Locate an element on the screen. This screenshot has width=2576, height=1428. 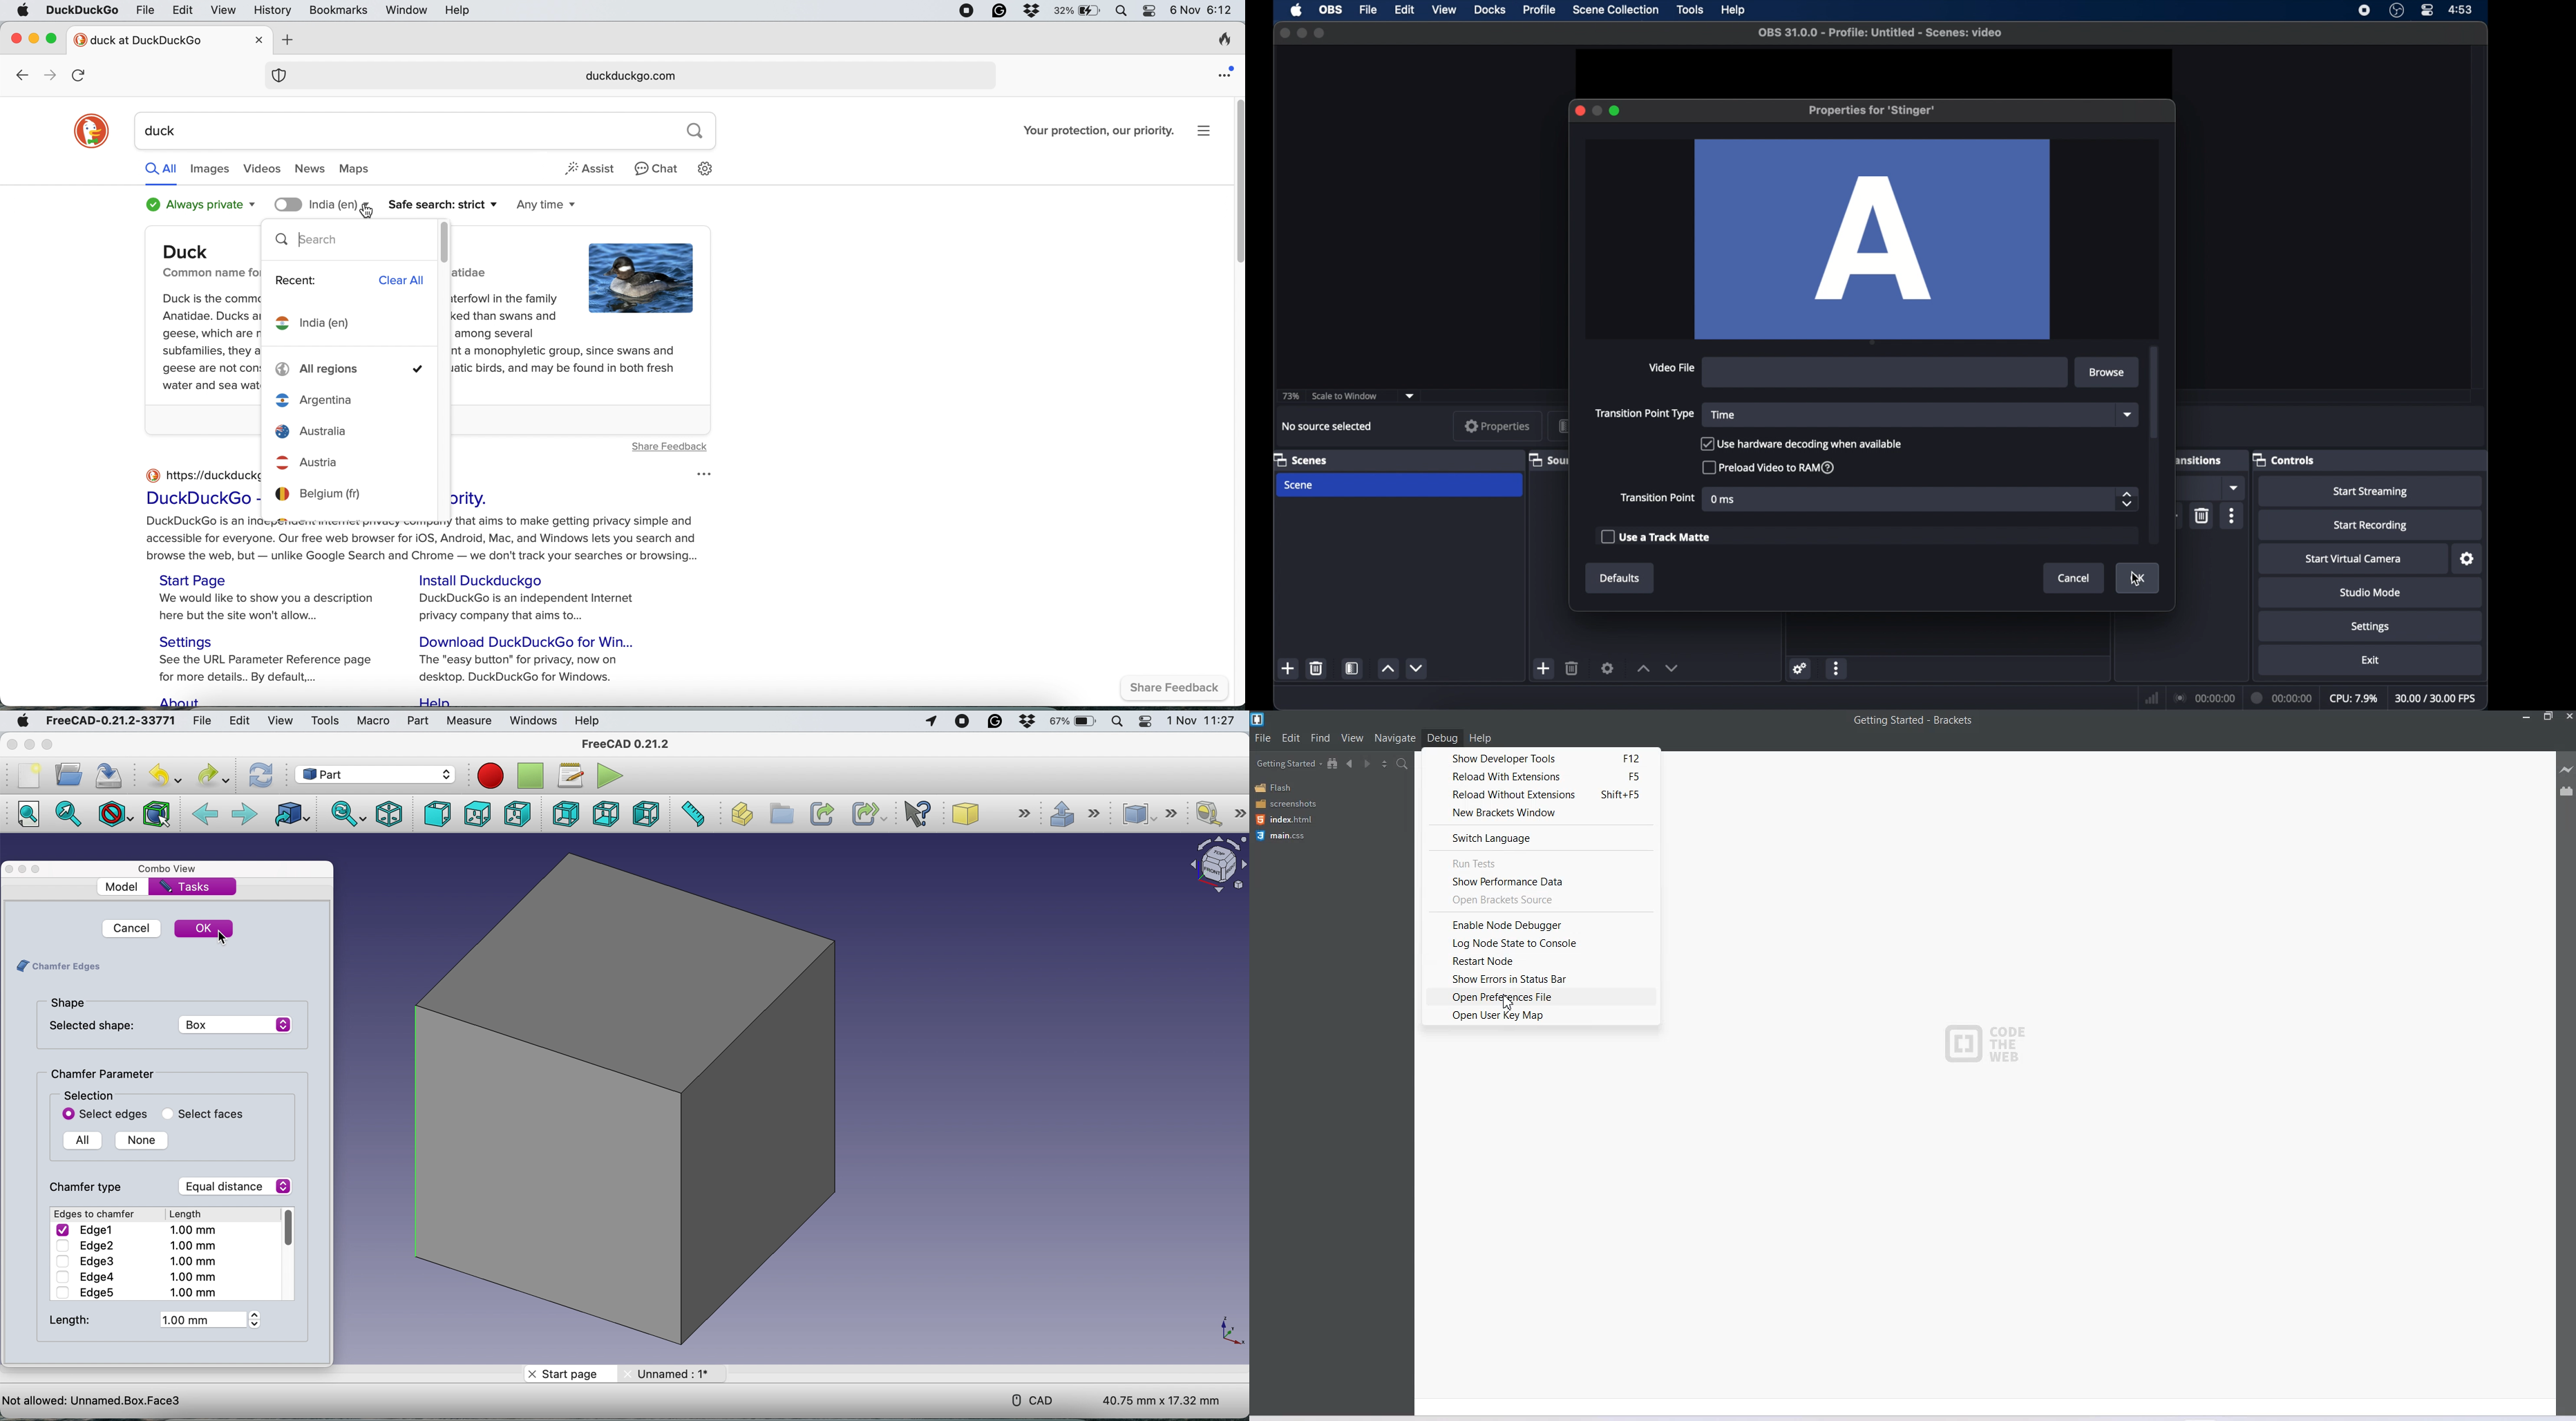
spotlight search is located at coordinates (1123, 11).